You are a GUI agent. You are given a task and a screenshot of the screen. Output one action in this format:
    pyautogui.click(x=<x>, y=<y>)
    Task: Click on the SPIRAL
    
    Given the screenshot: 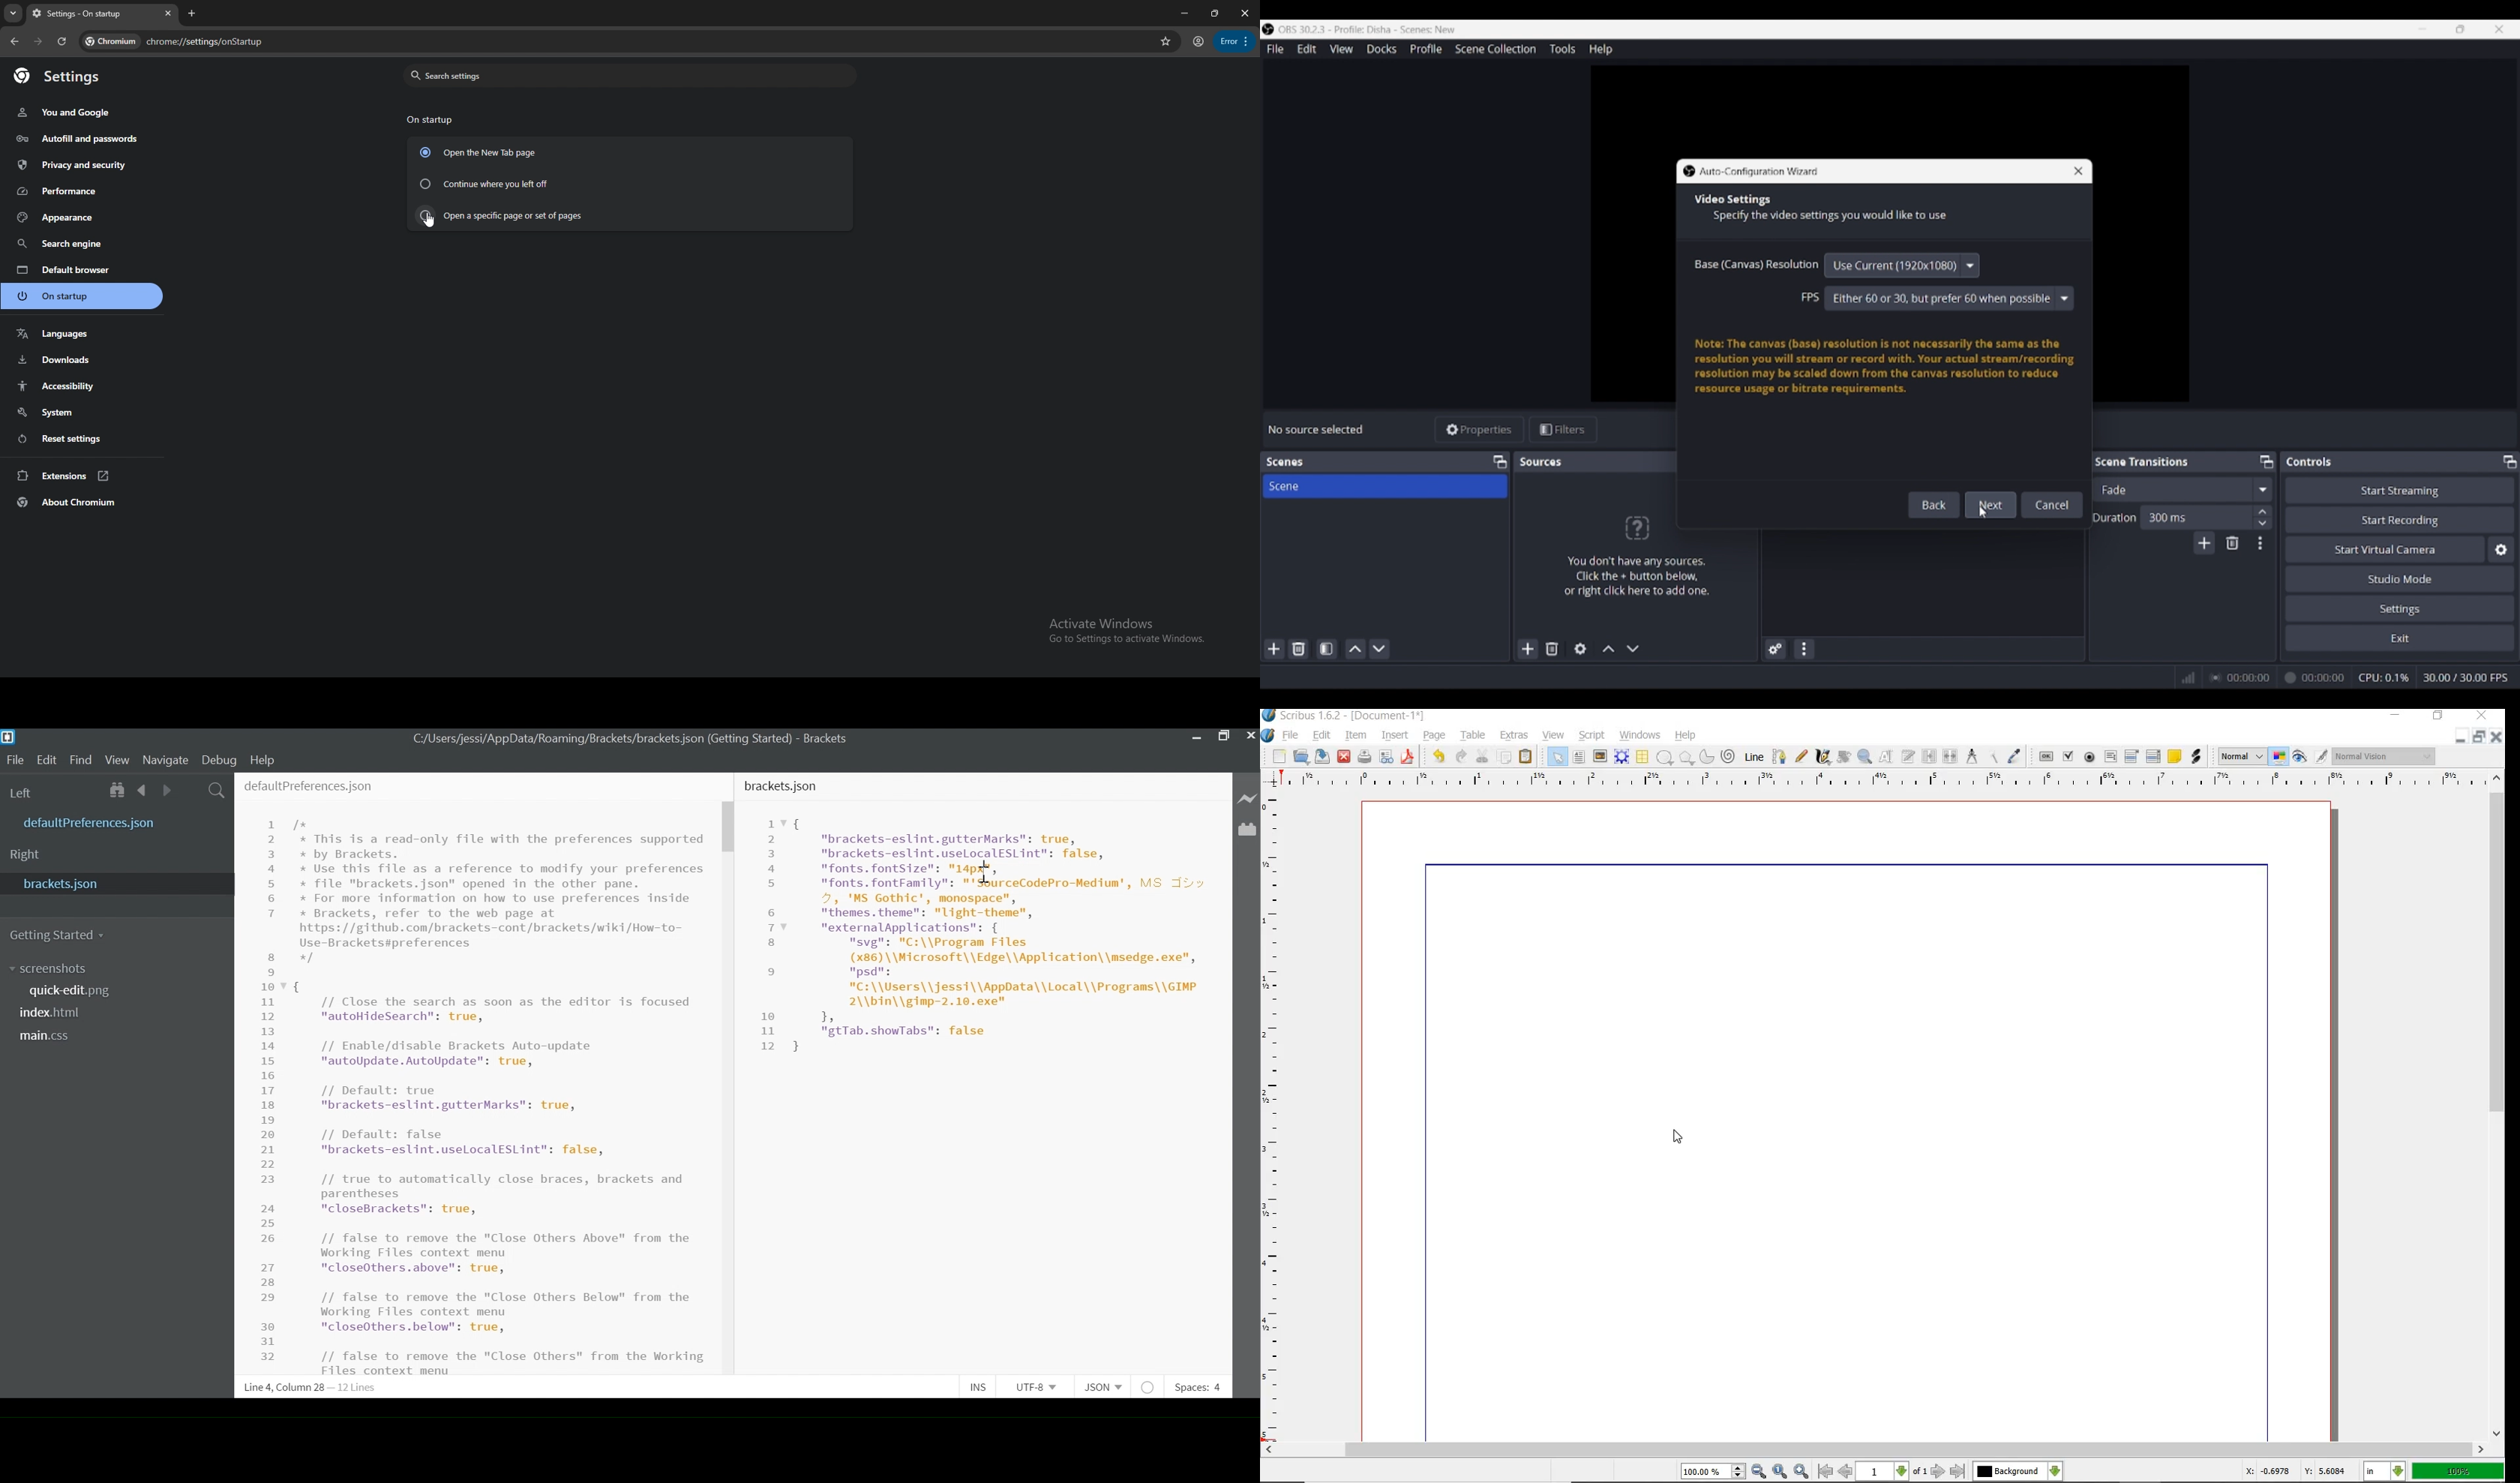 What is the action you would take?
    pyautogui.click(x=1727, y=757)
    